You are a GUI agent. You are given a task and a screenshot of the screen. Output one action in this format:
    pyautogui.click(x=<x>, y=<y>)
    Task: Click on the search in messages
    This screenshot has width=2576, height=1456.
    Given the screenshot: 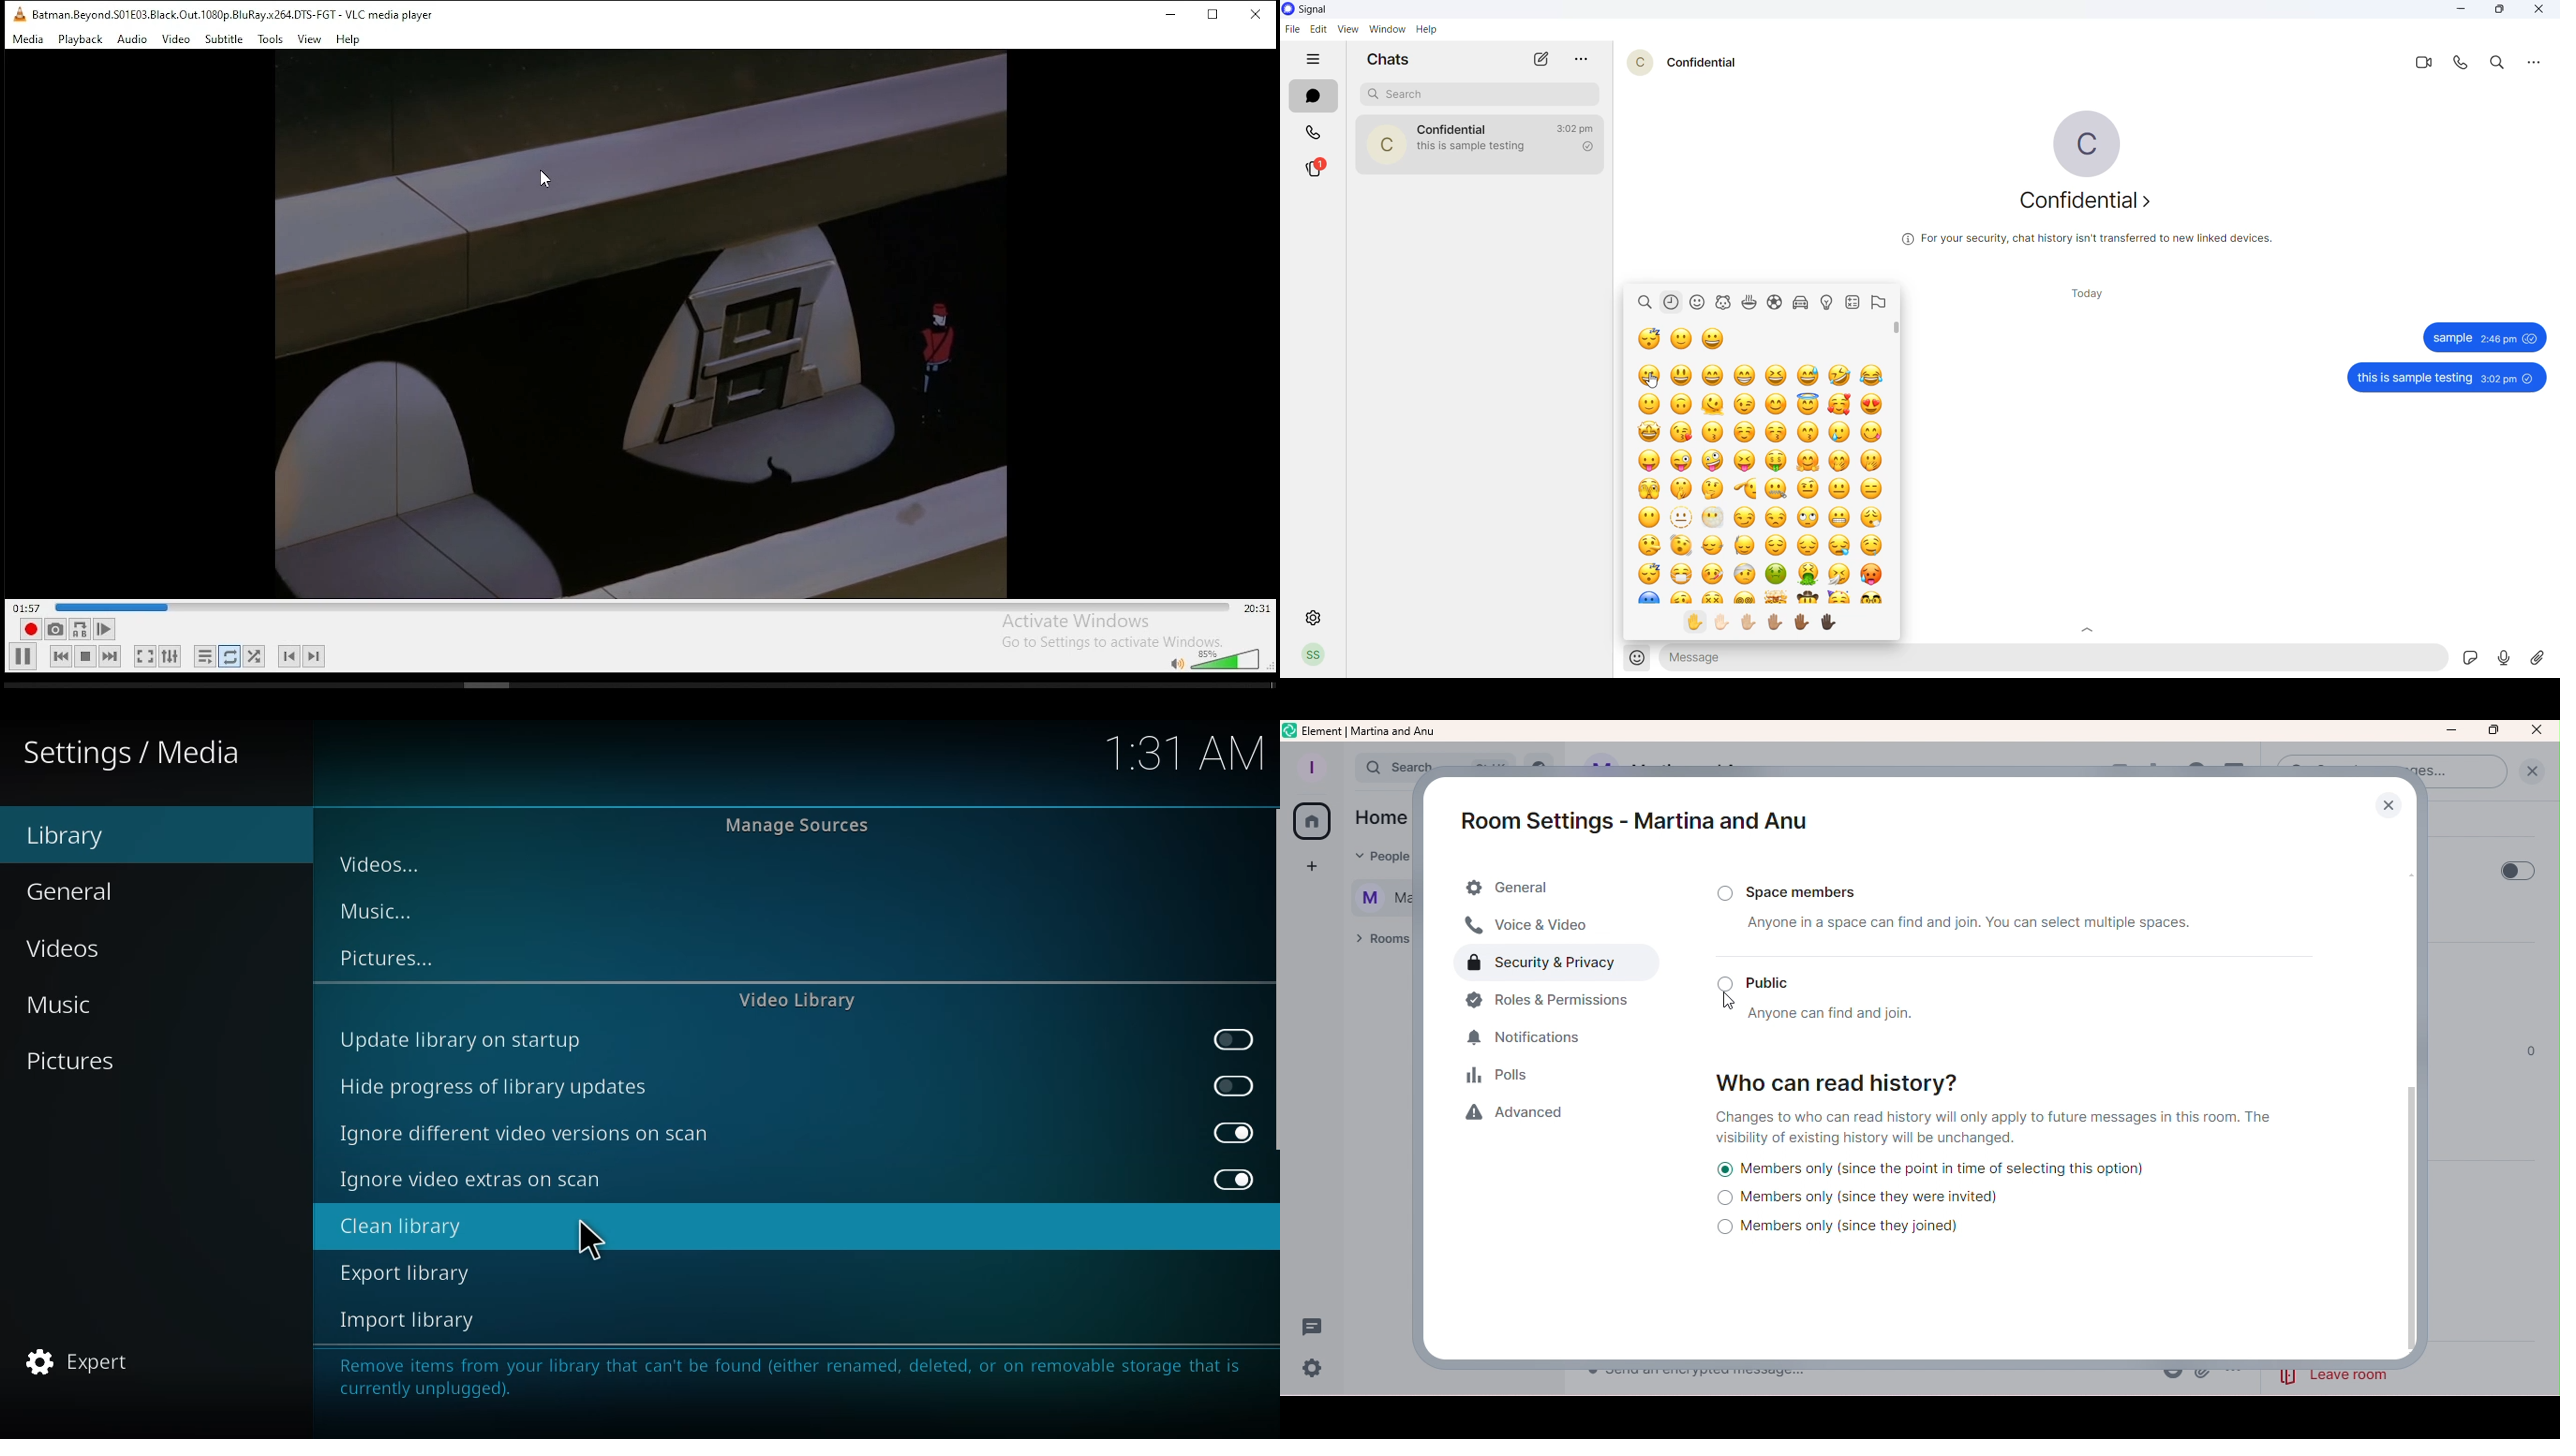 What is the action you would take?
    pyautogui.click(x=2495, y=63)
    